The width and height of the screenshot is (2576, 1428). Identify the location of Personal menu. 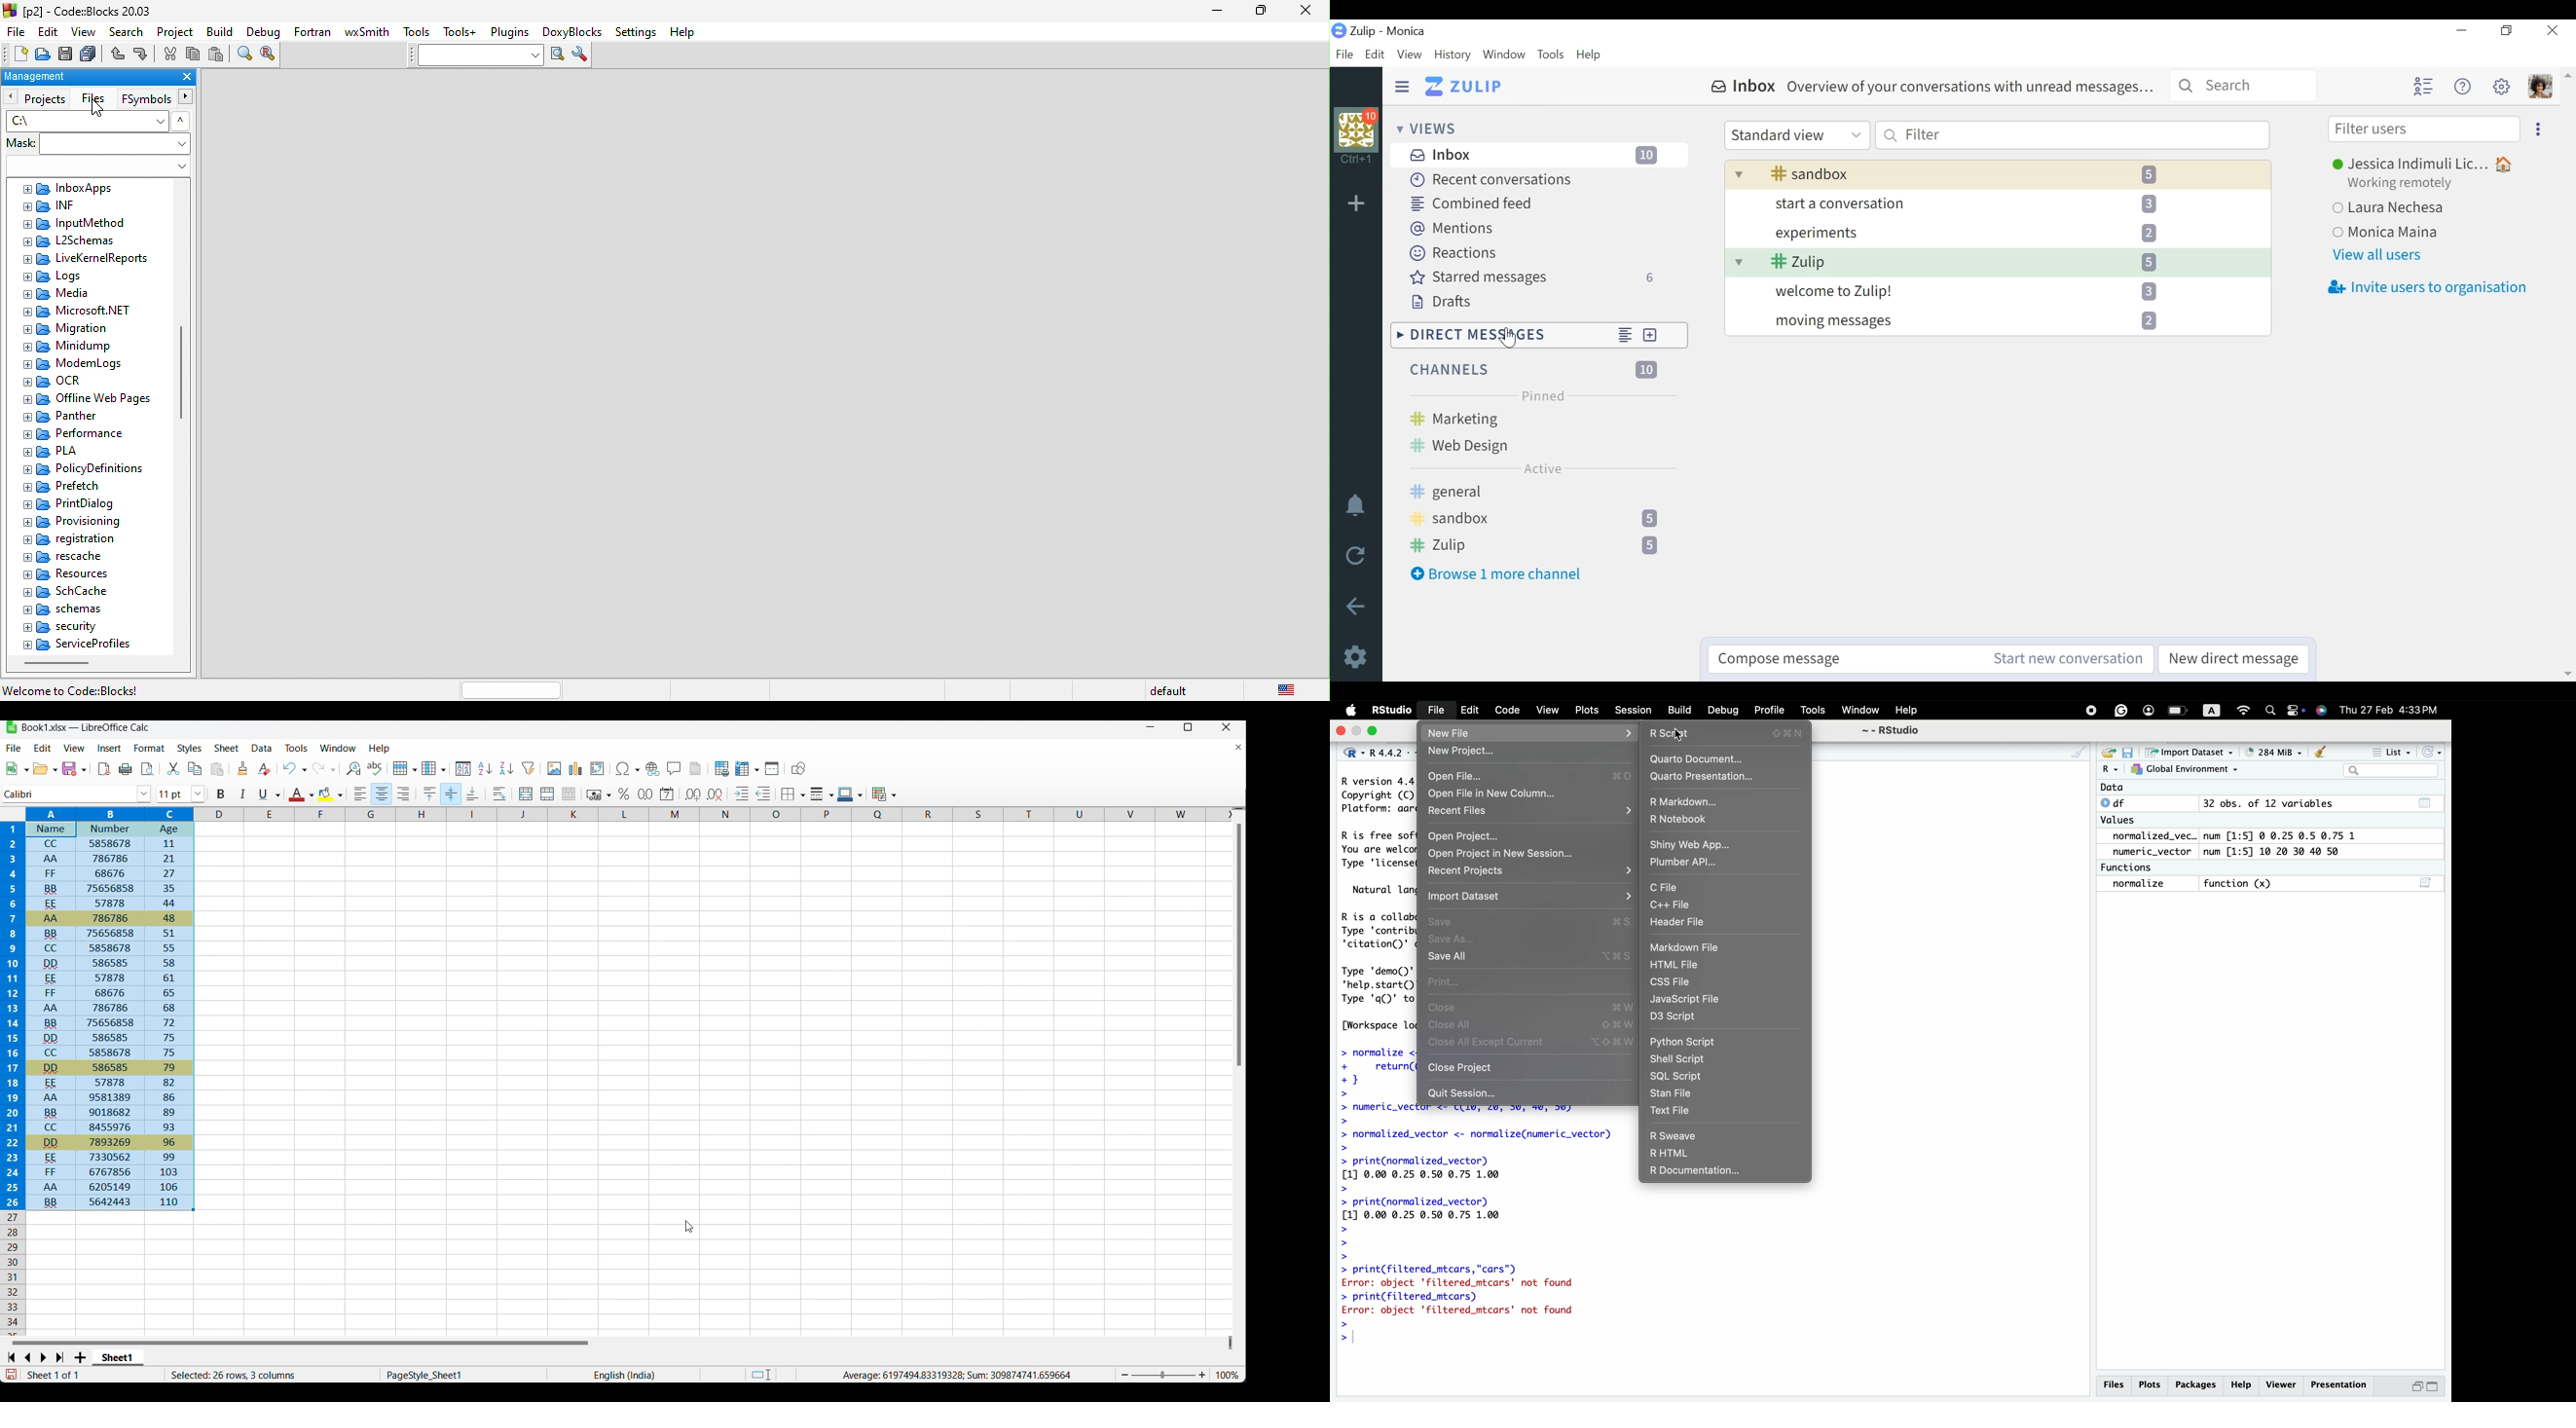
(2539, 86).